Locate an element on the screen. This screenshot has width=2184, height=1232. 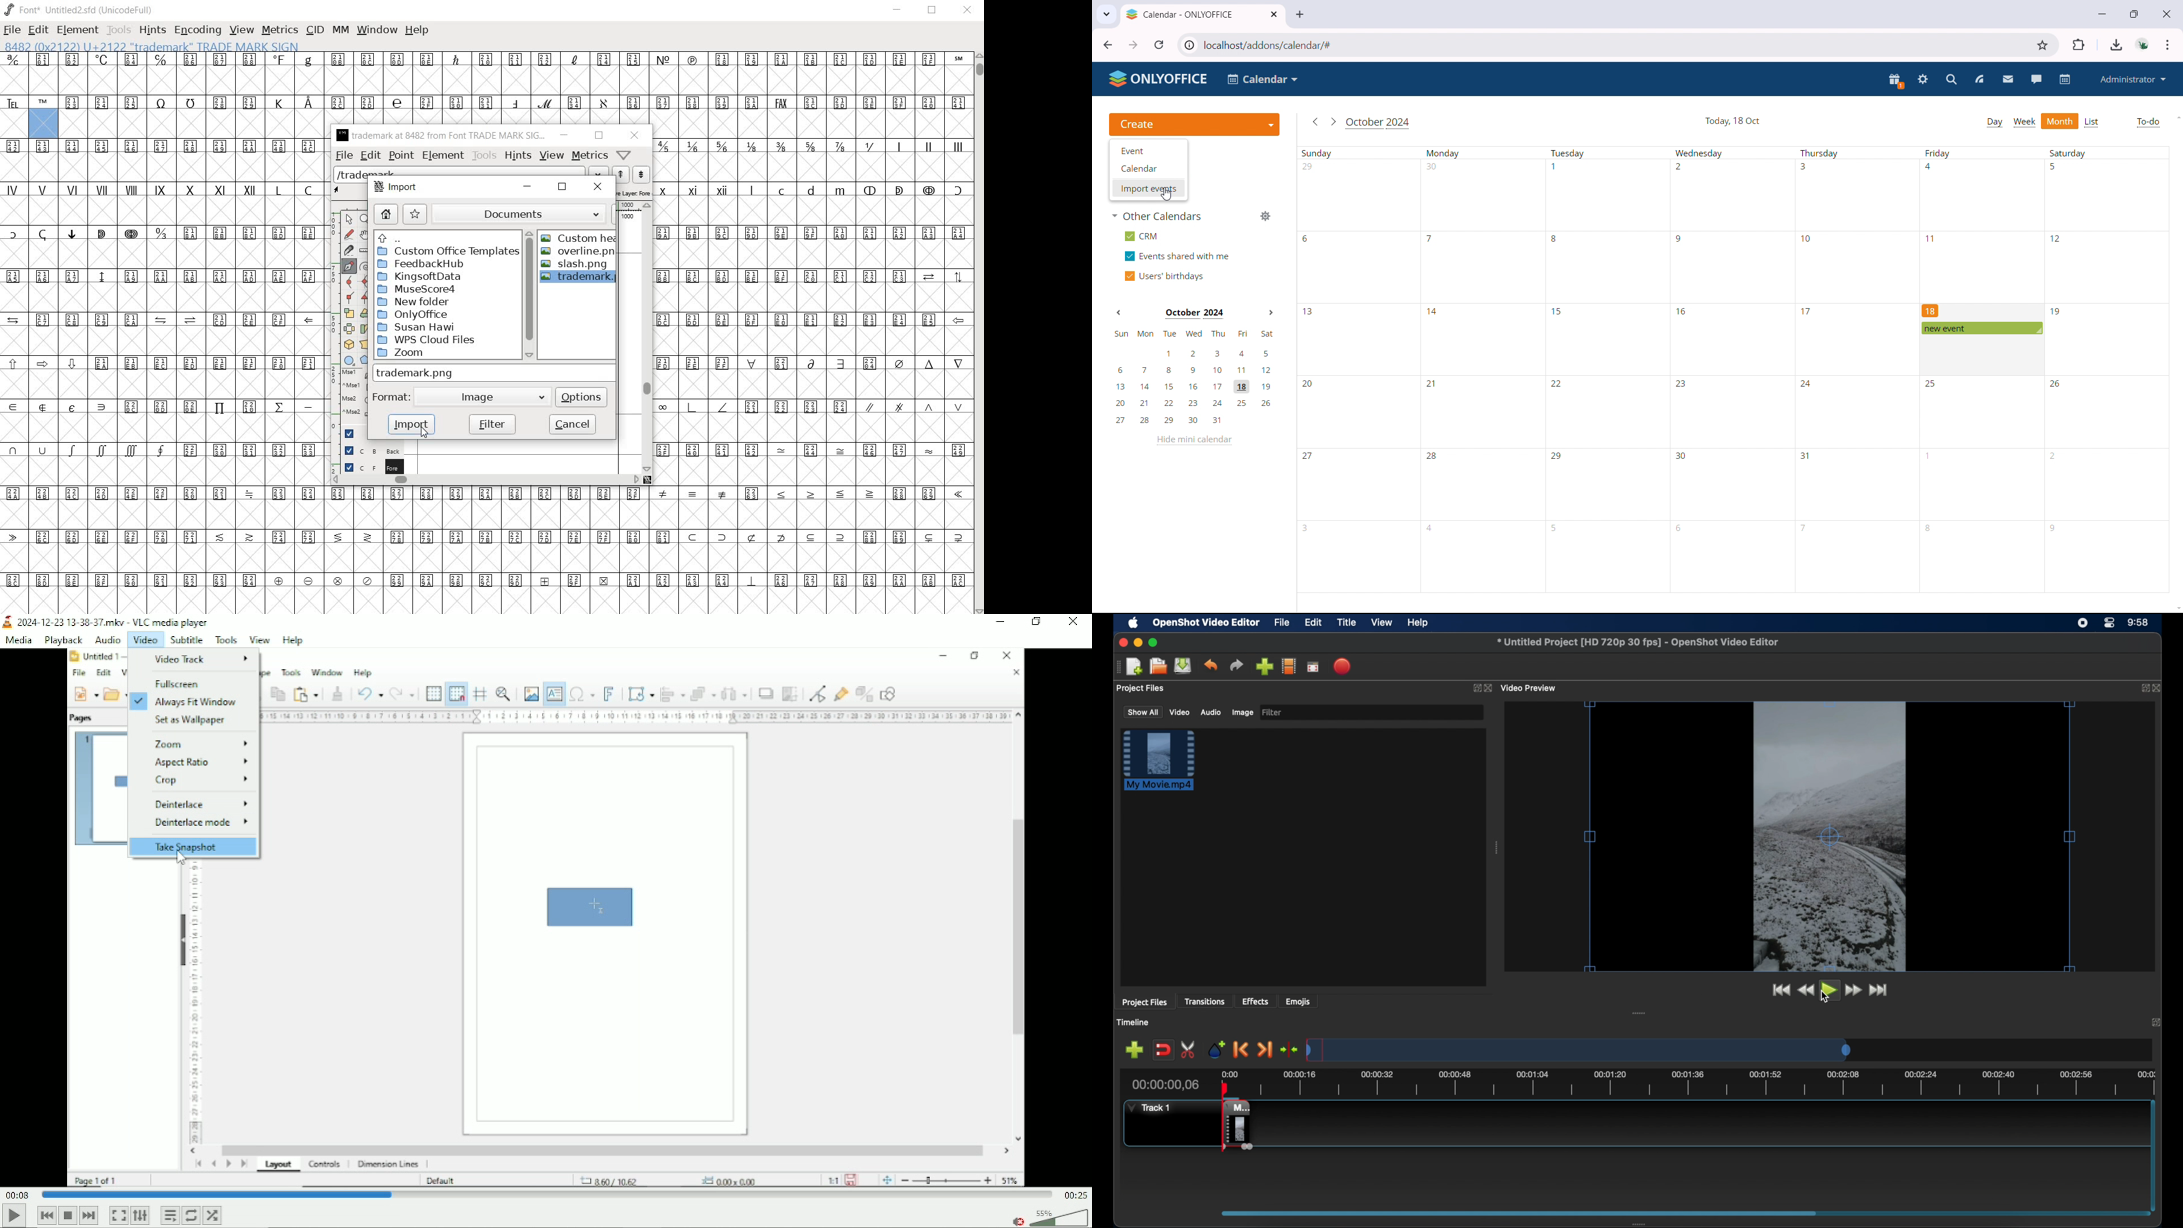
Rotate the selection is located at coordinates (365, 313).